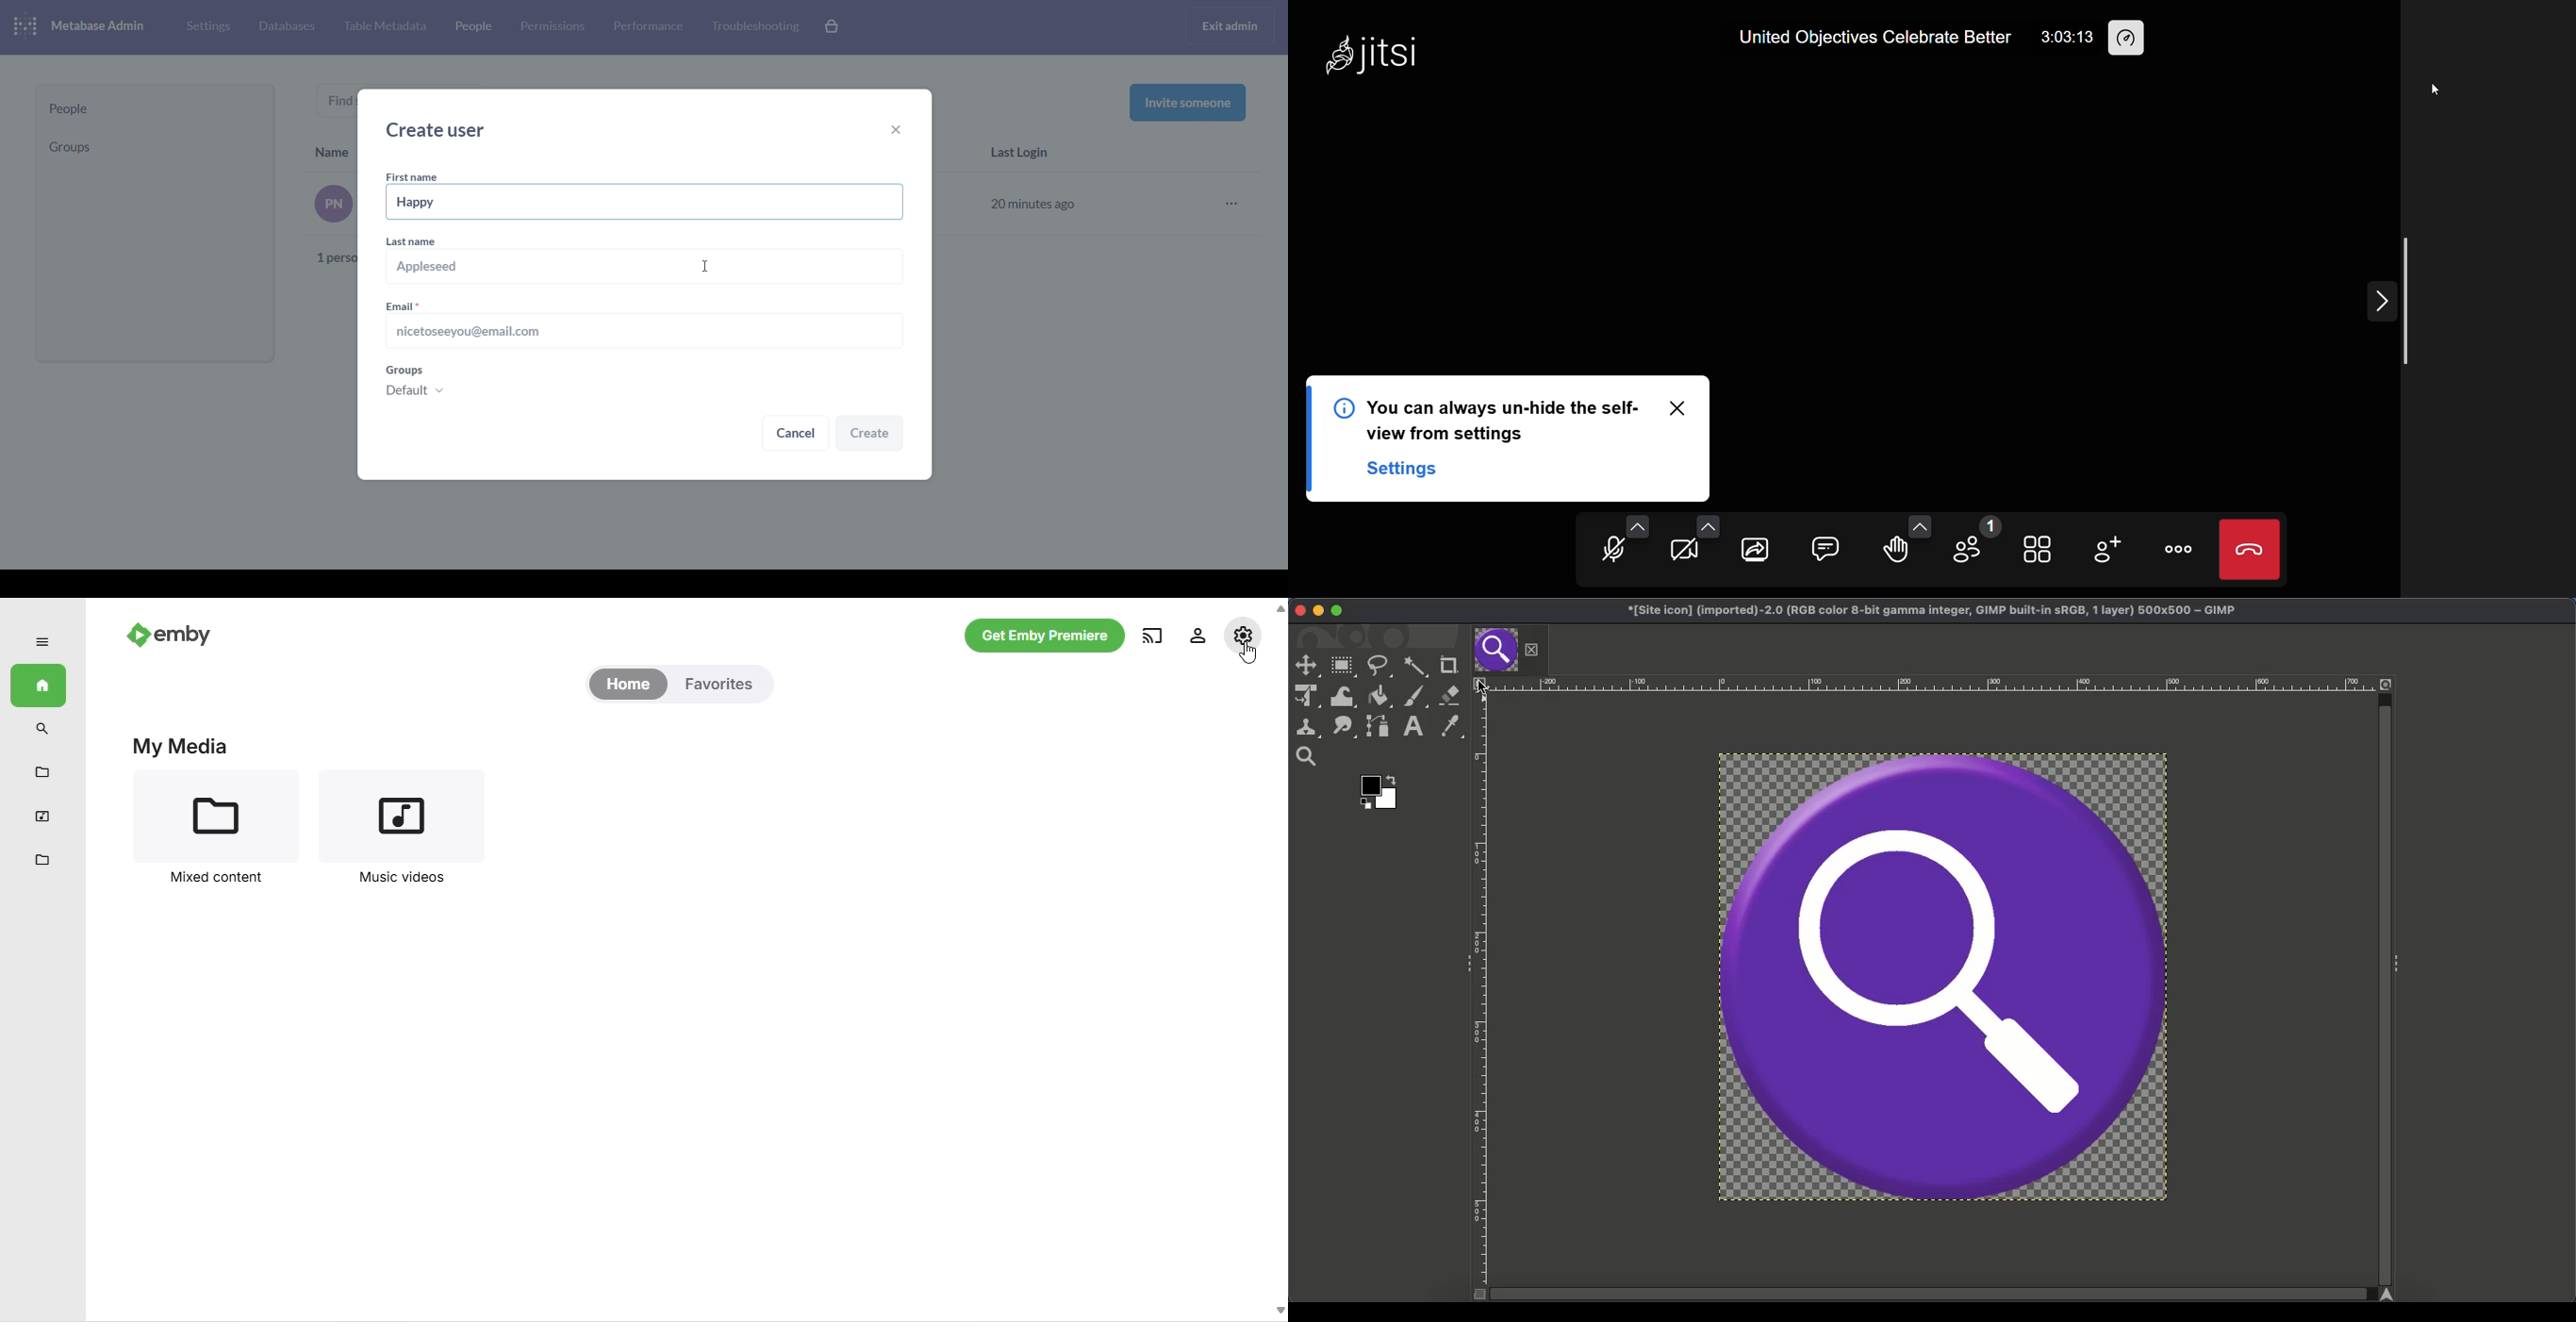 This screenshot has width=2576, height=1344. What do you see at coordinates (2037, 549) in the screenshot?
I see `tile view` at bounding box center [2037, 549].